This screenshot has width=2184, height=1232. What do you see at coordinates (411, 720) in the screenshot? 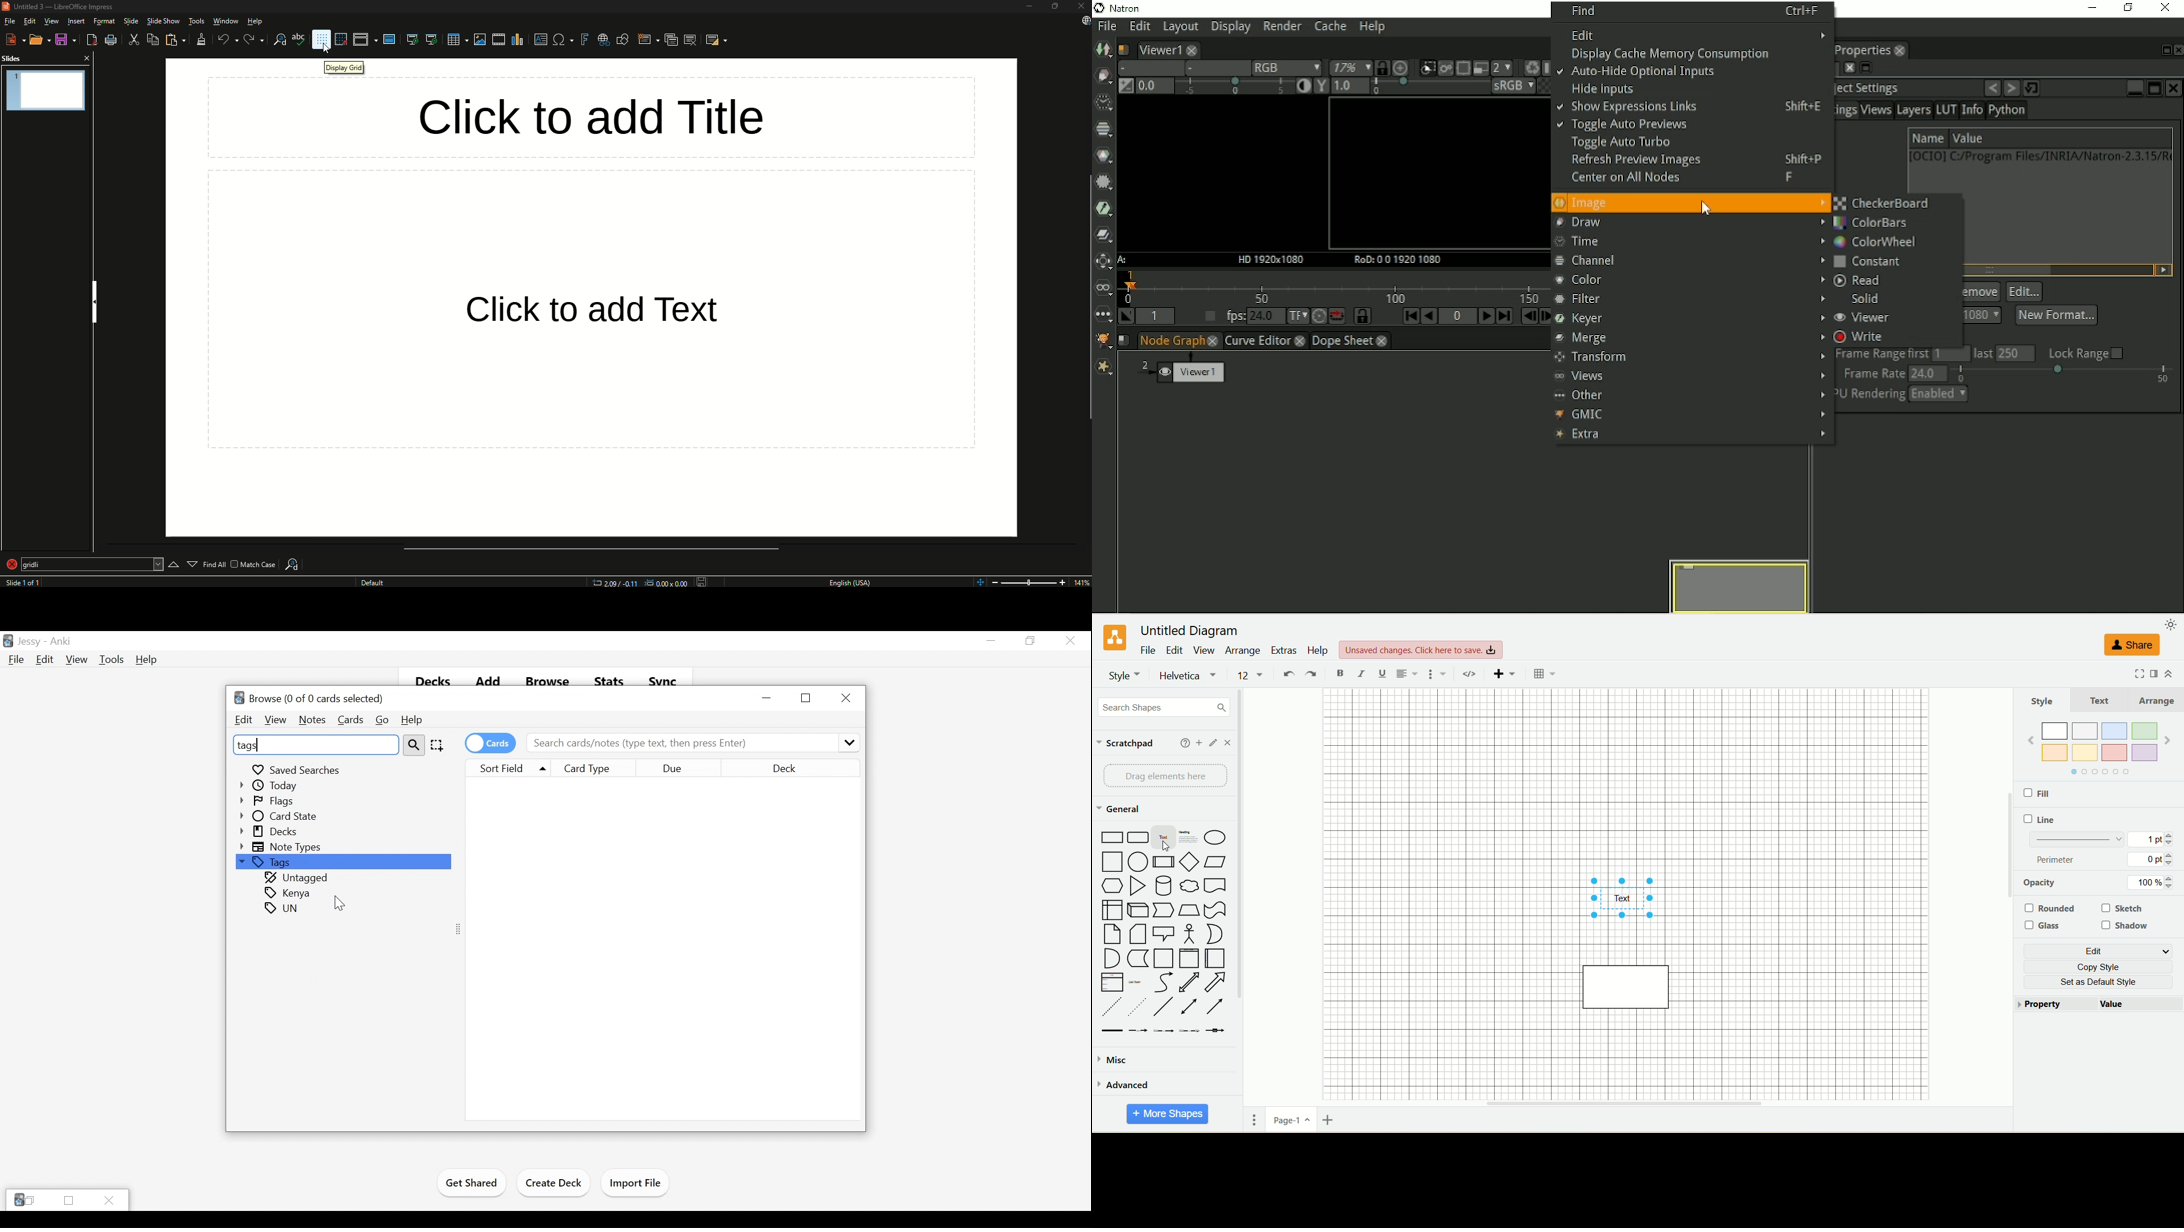
I see `Help` at bounding box center [411, 720].